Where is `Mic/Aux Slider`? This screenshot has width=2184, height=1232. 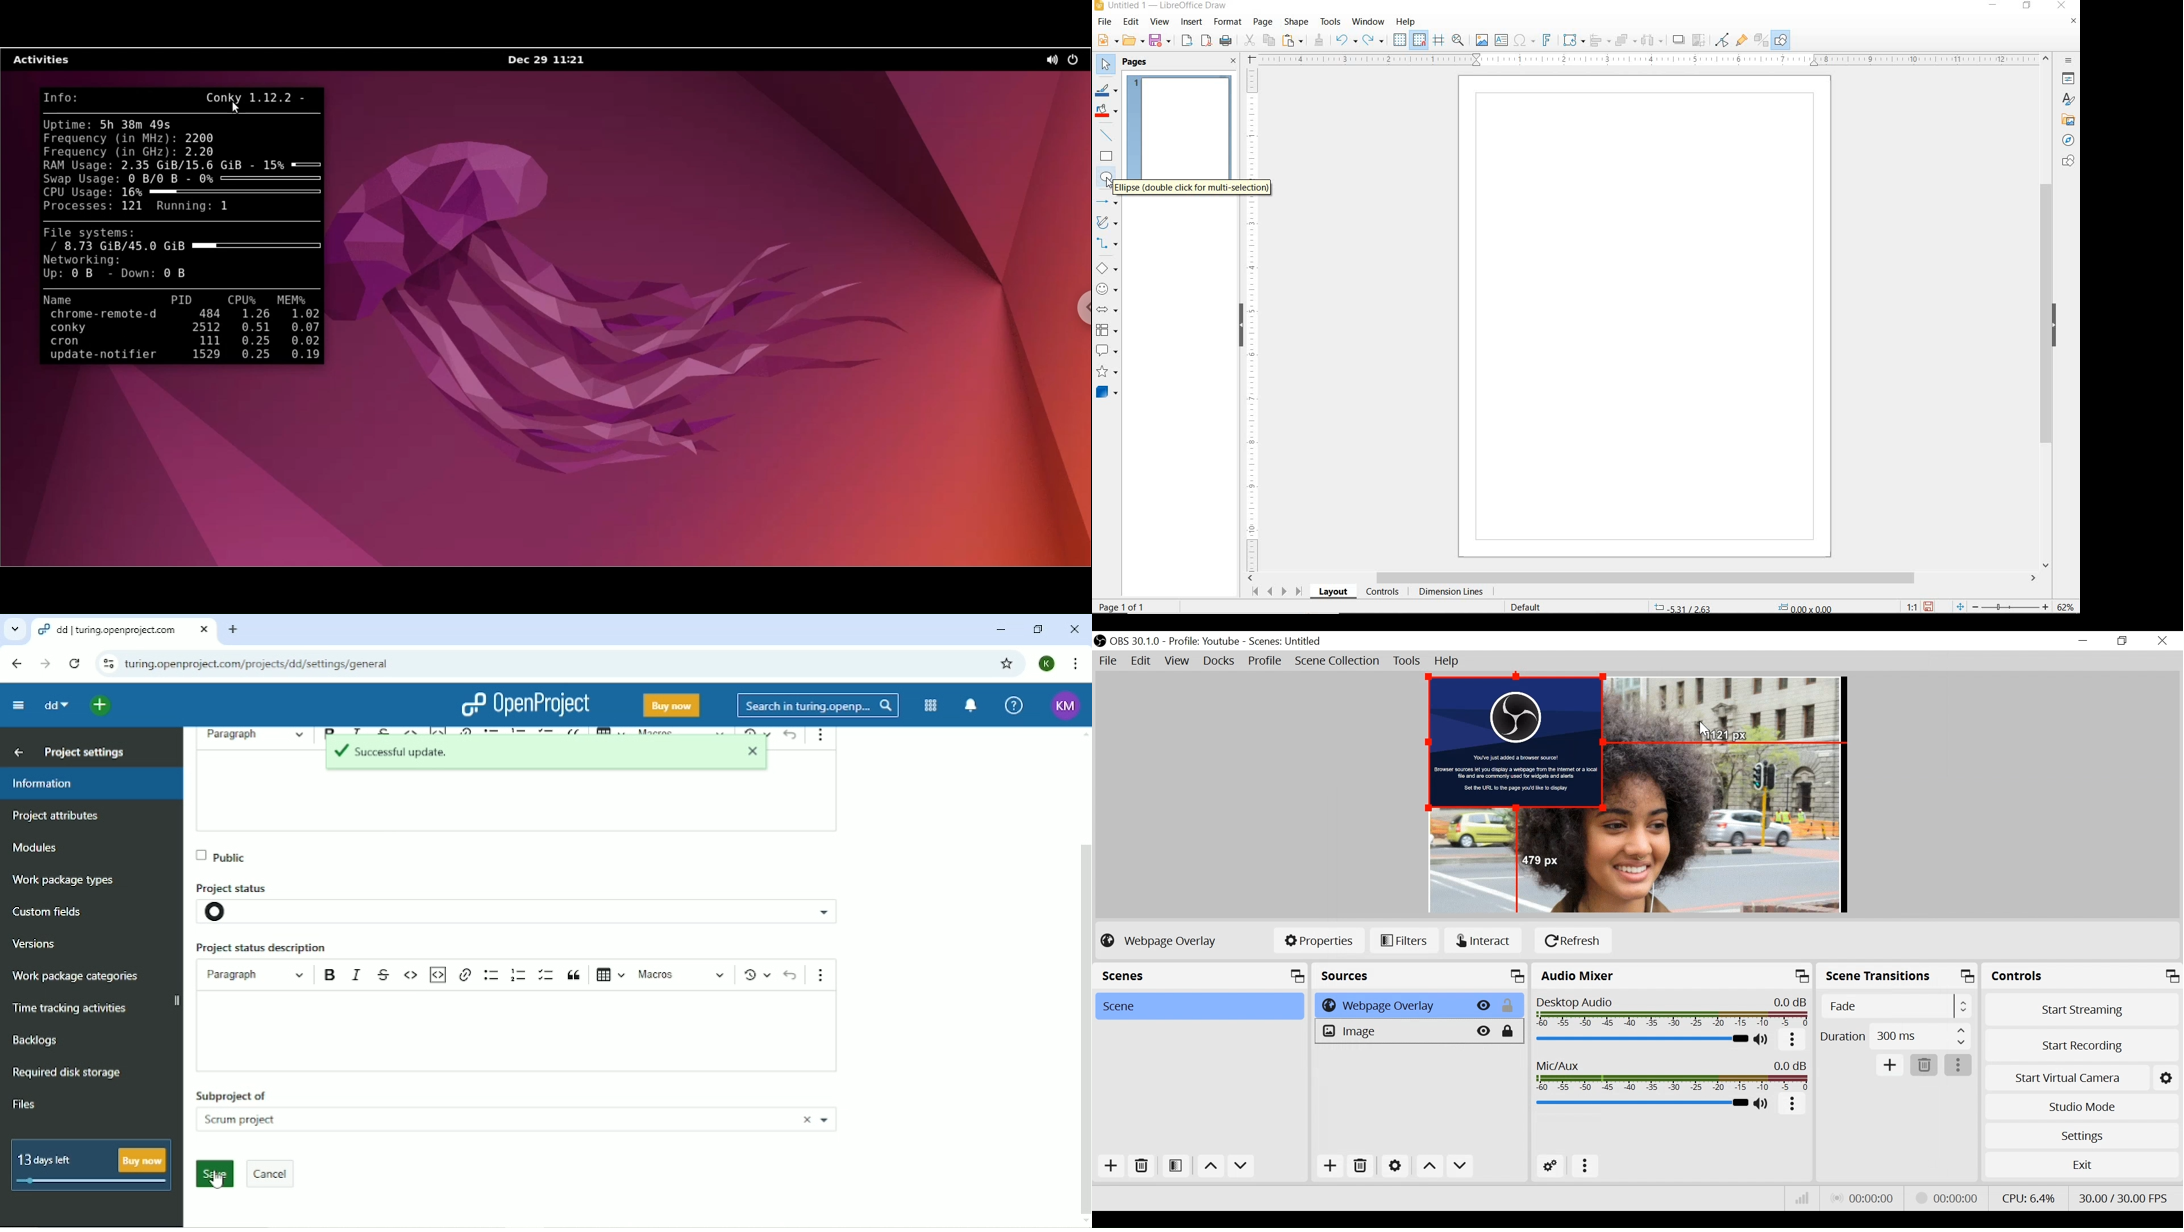 Mic/Aux Slider is located at coordinates (1642, 1102).